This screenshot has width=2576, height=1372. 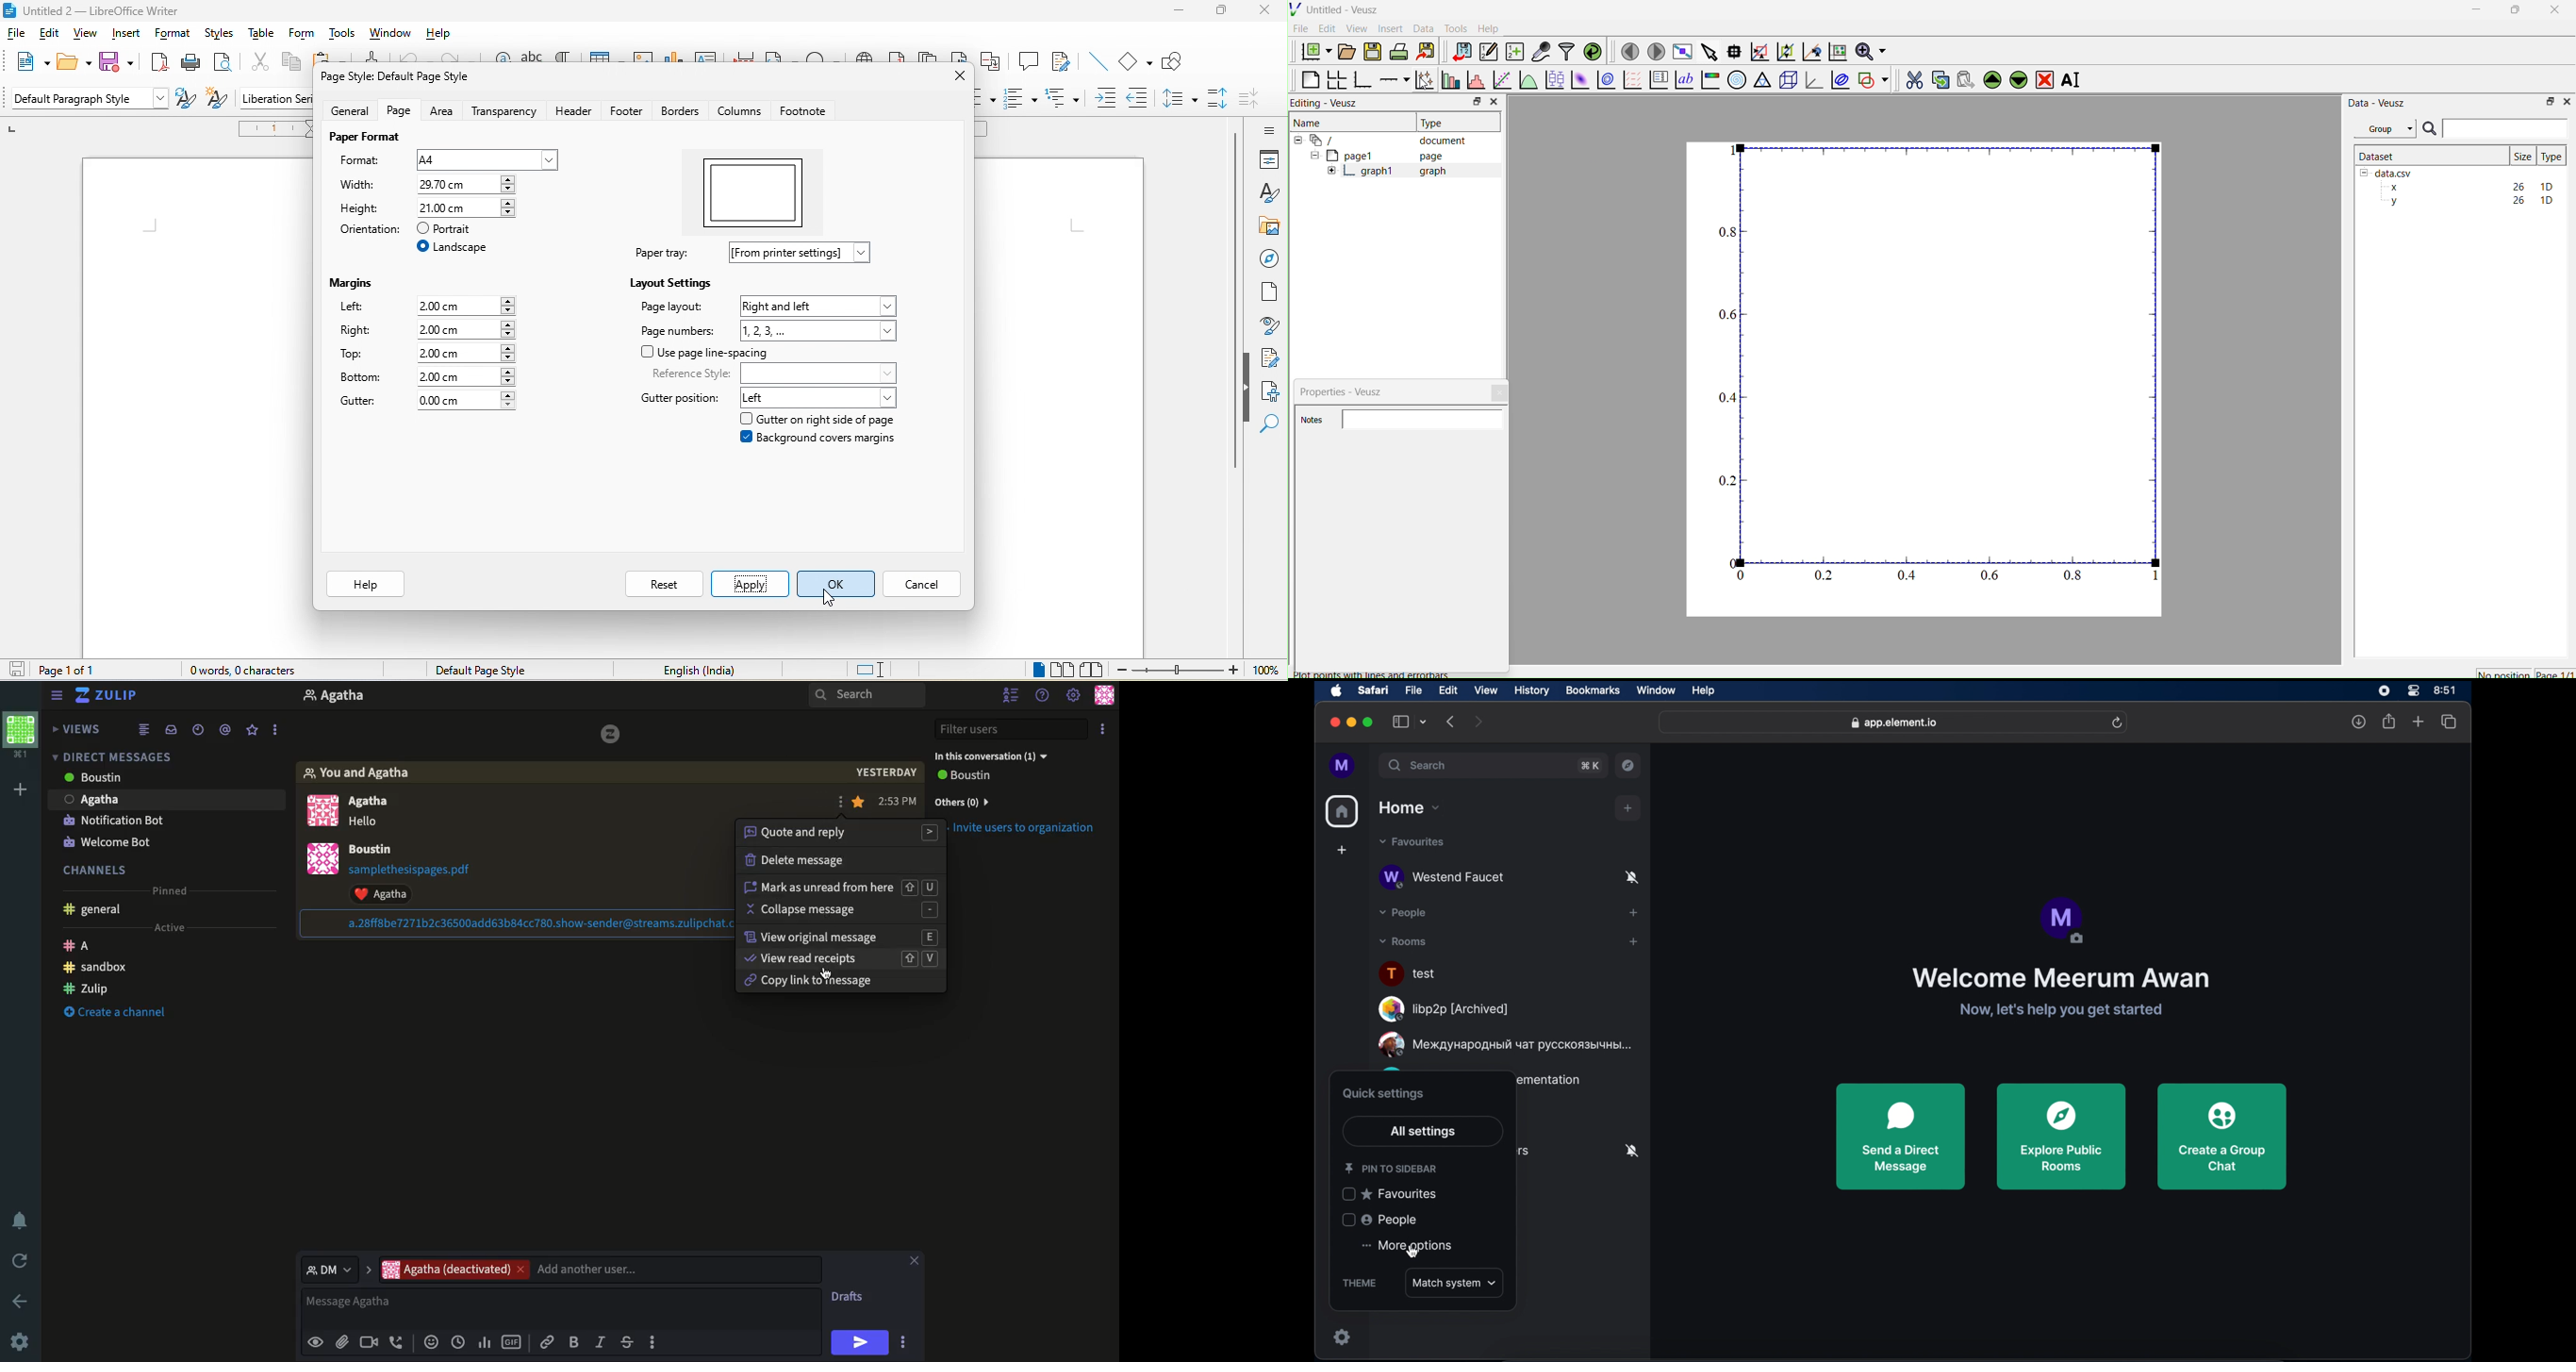 What do you see at coordinates (1268, 193) in the screenshot?
I see `styles` at bounding box center [1268, 193].